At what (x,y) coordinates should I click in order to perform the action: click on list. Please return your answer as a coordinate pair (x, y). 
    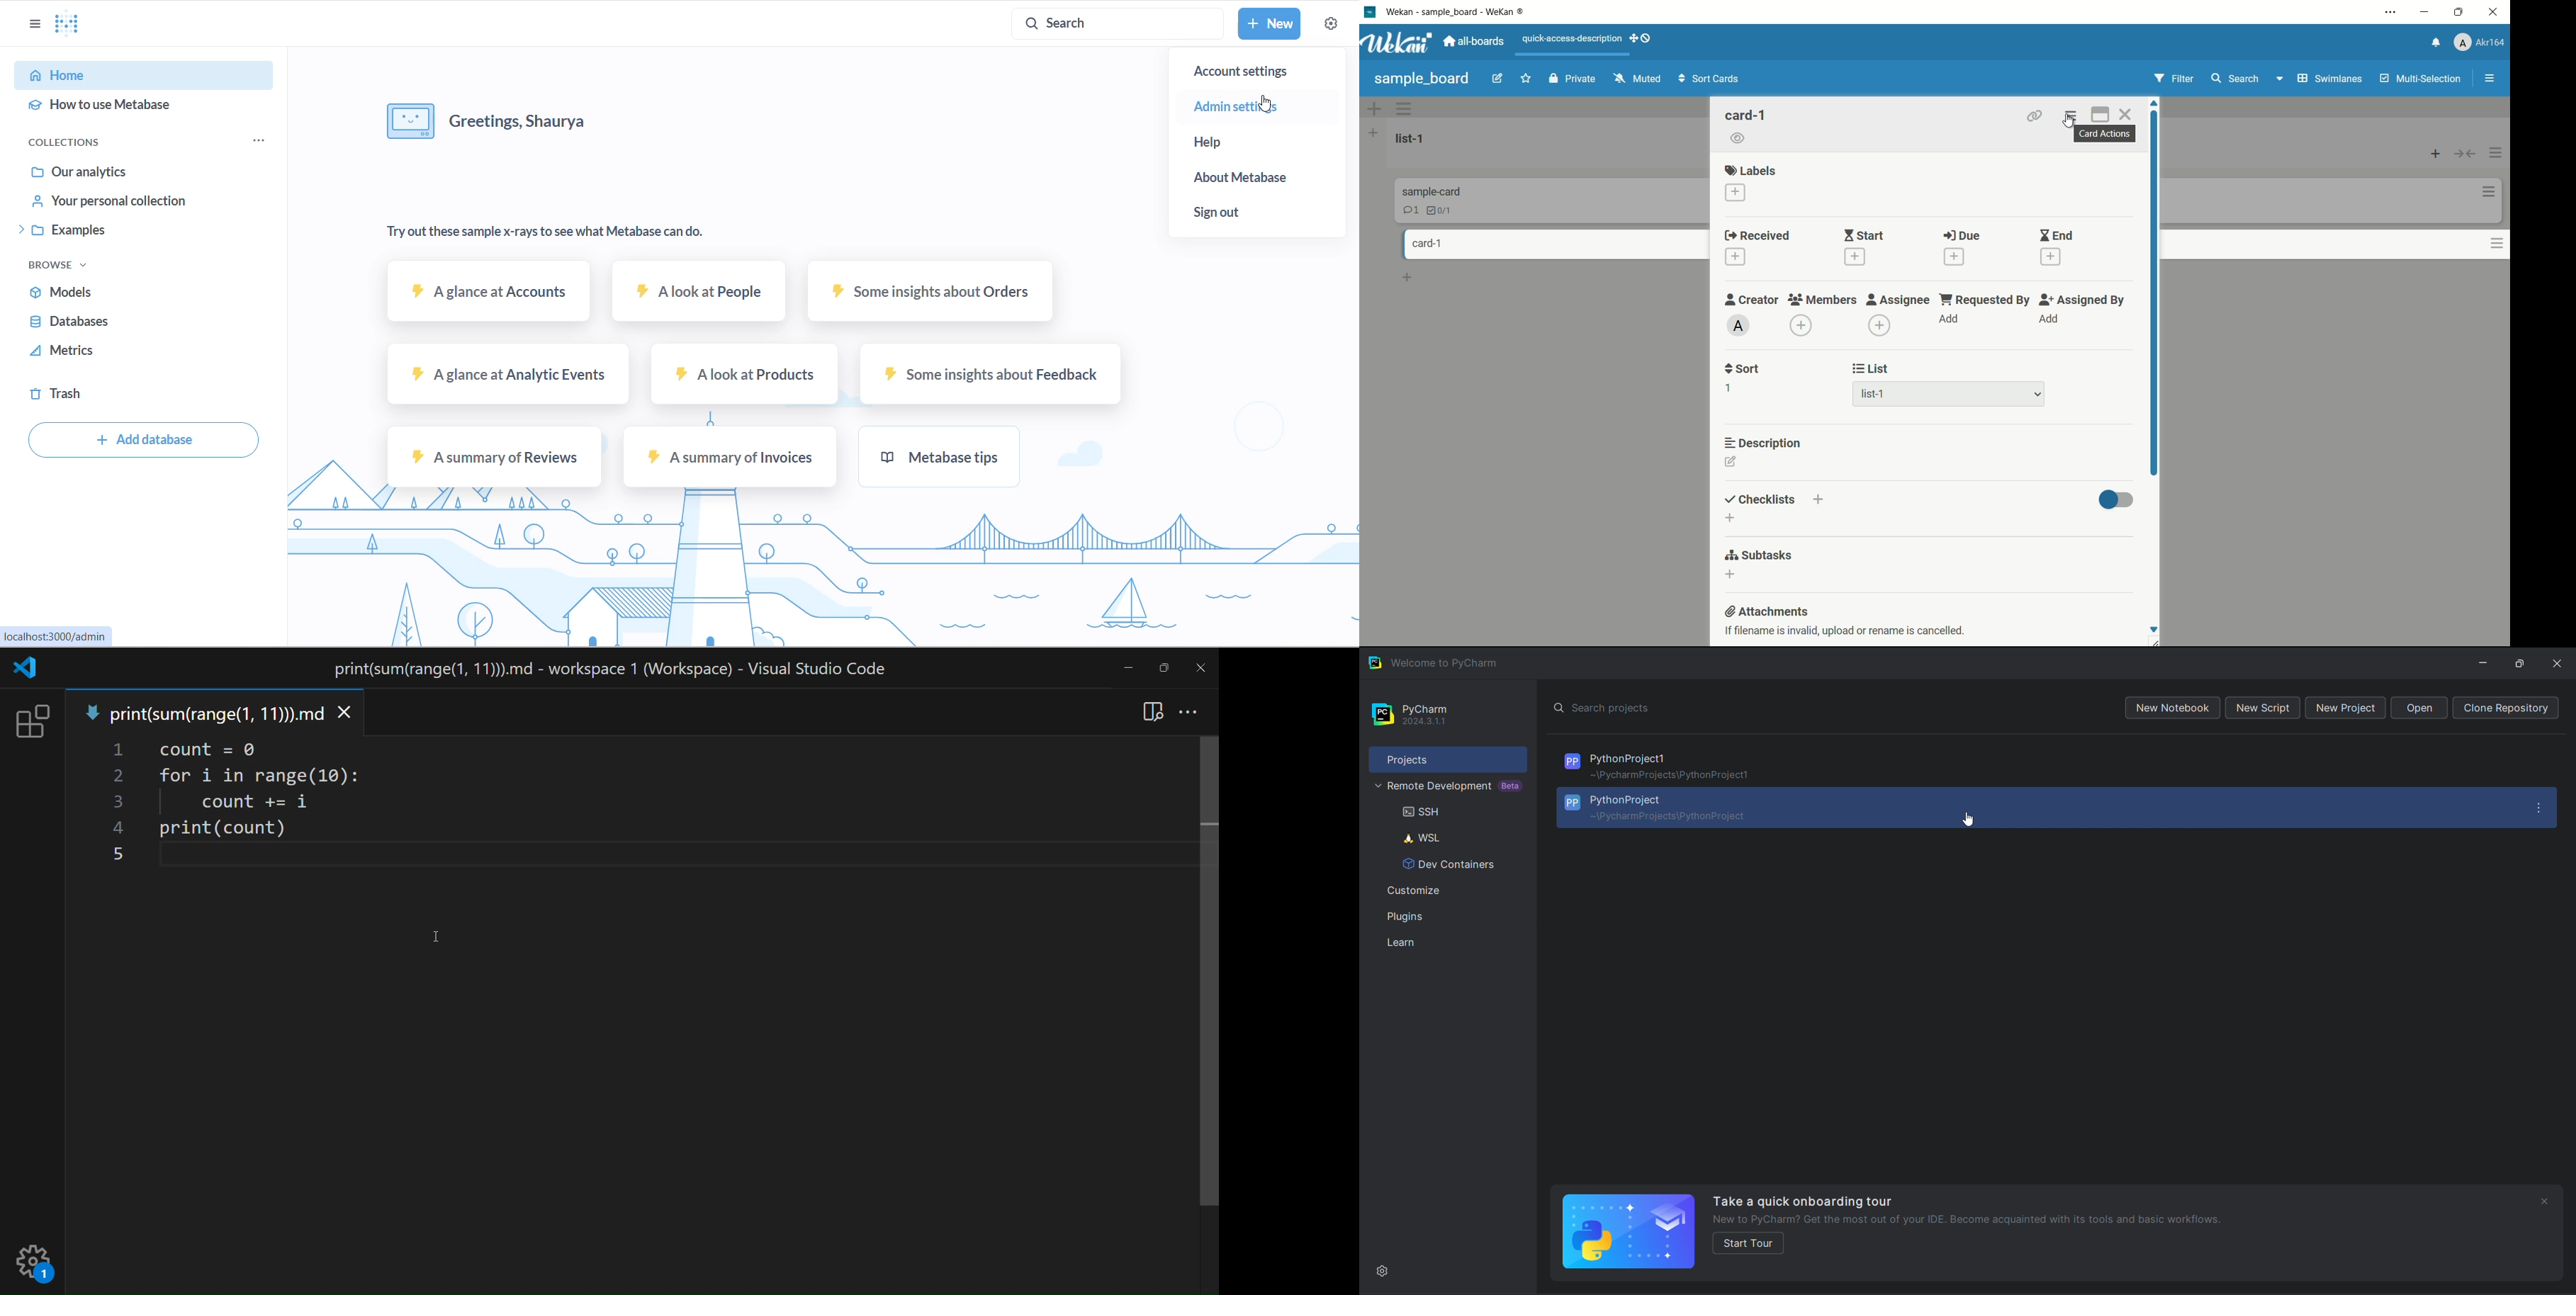
    Looking at the image, I should click on (1871, 368).